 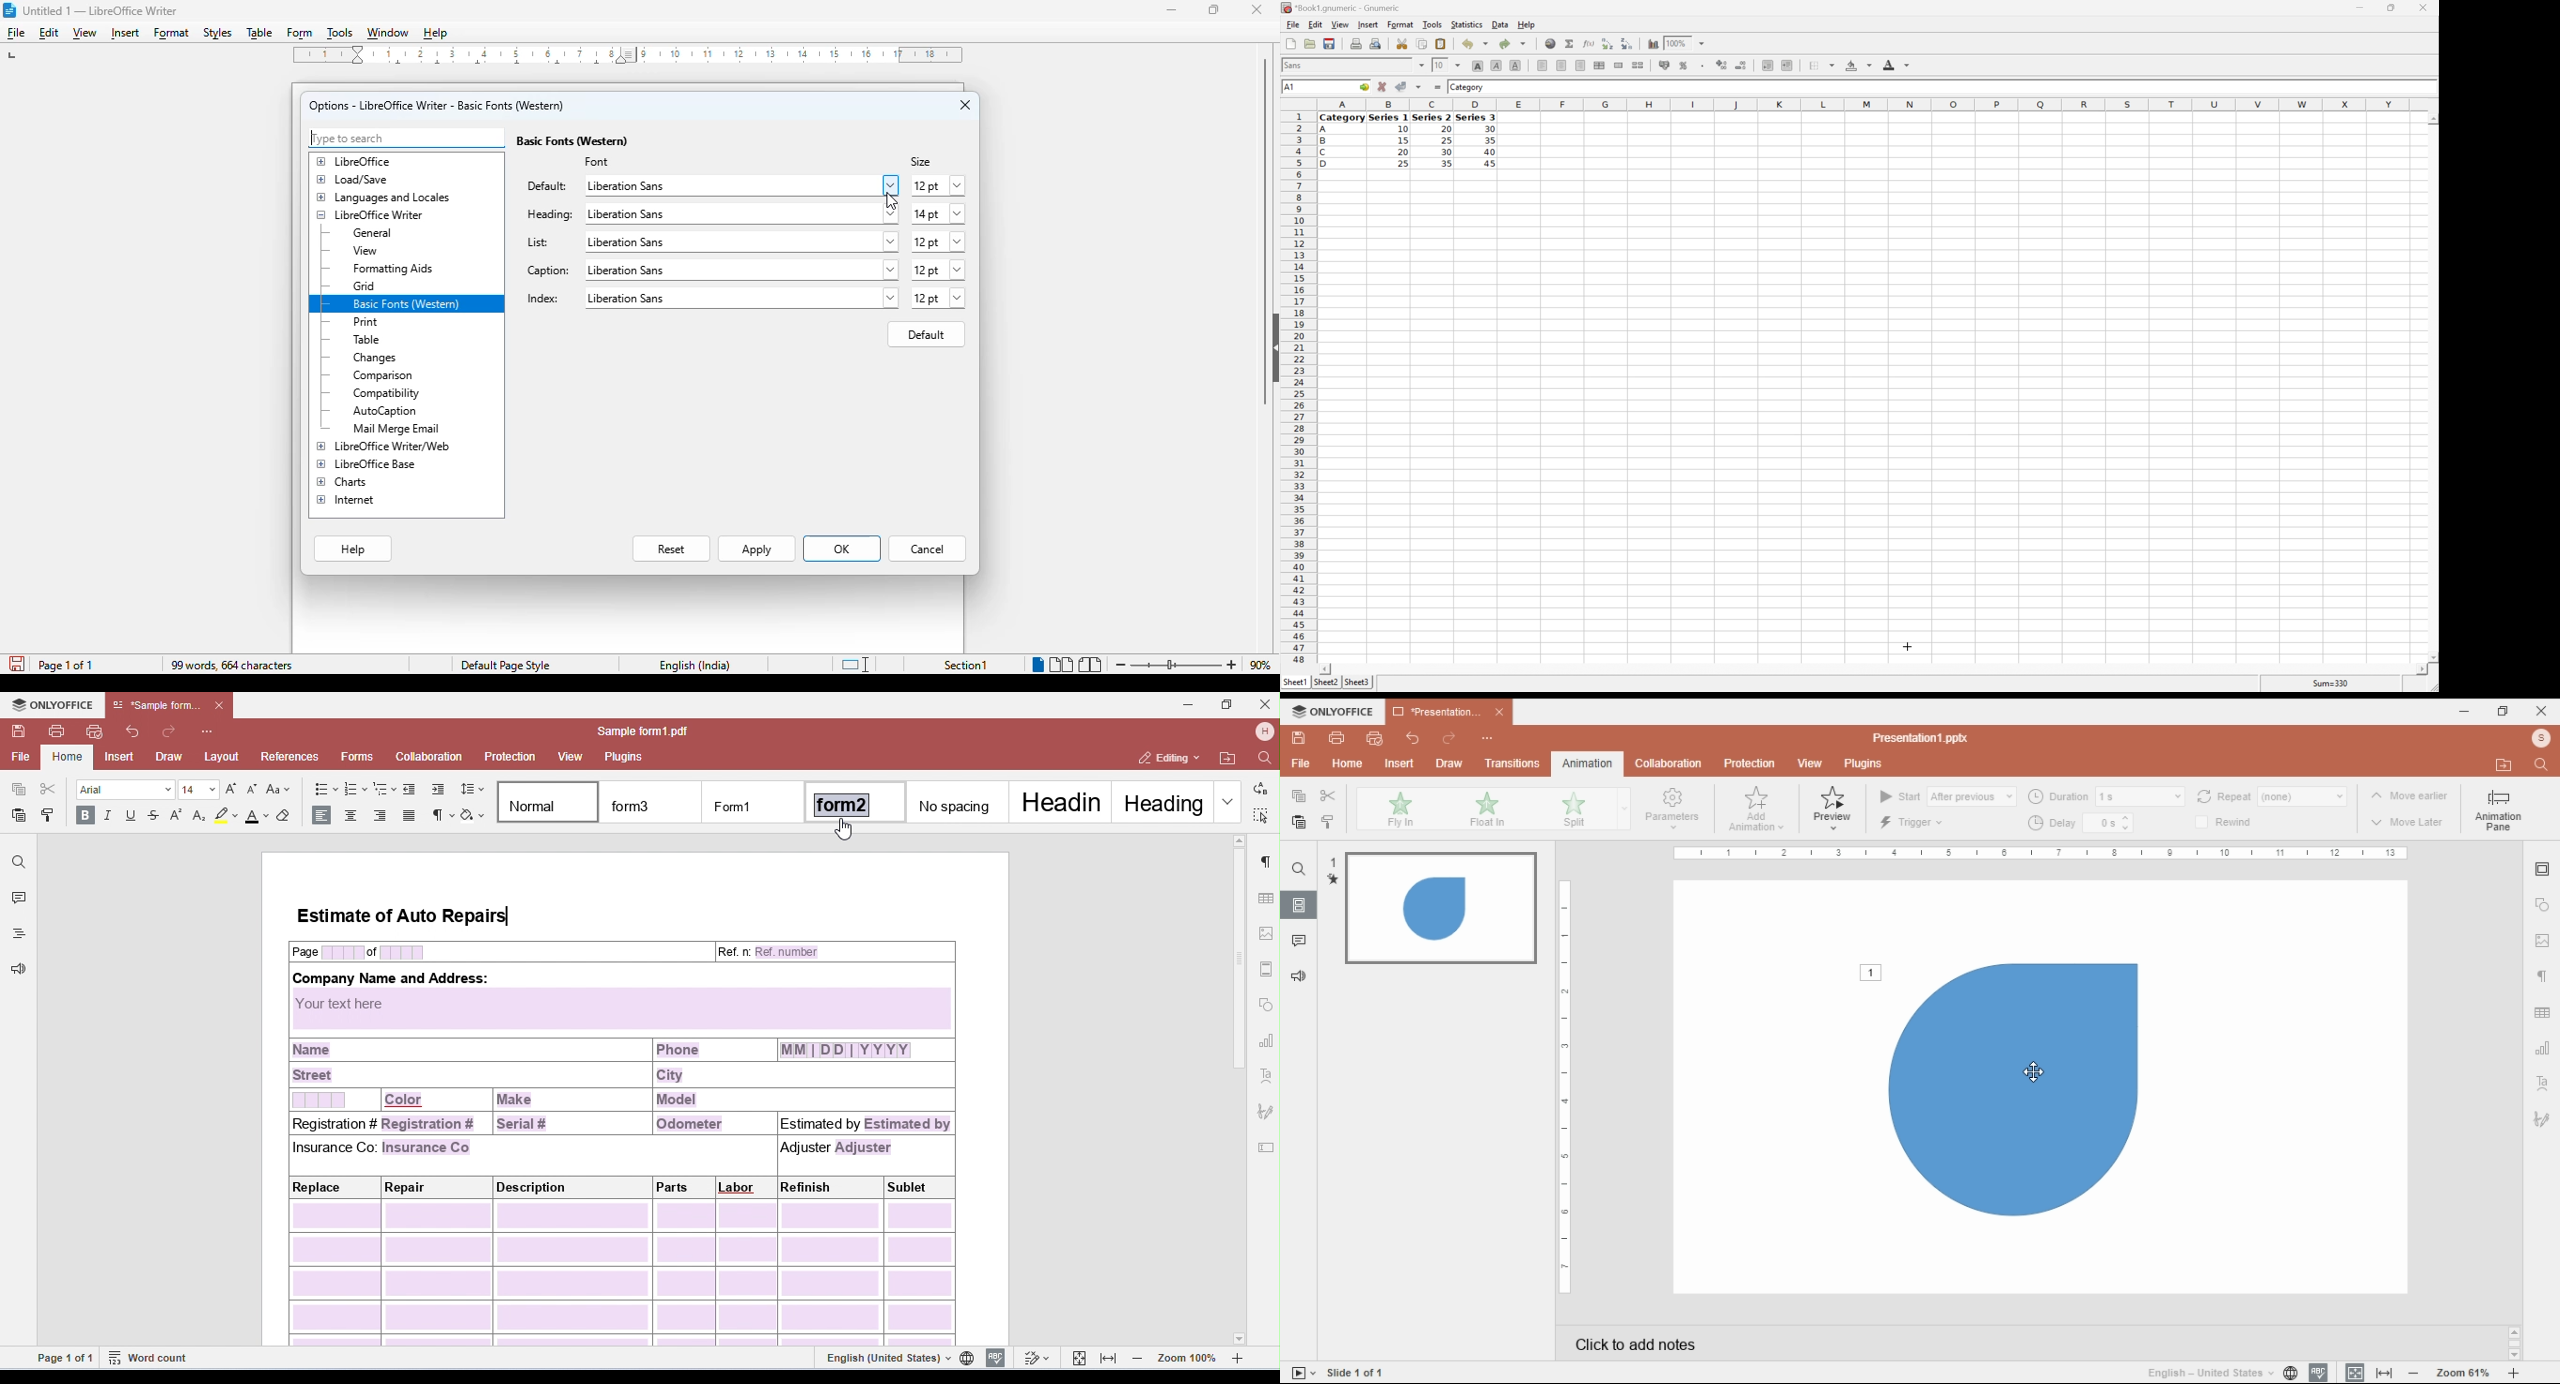 What do you see at coordinates (1440, 43) in the screenshot?
I see `Paste clipboard` at bounding box center [1440, 43].